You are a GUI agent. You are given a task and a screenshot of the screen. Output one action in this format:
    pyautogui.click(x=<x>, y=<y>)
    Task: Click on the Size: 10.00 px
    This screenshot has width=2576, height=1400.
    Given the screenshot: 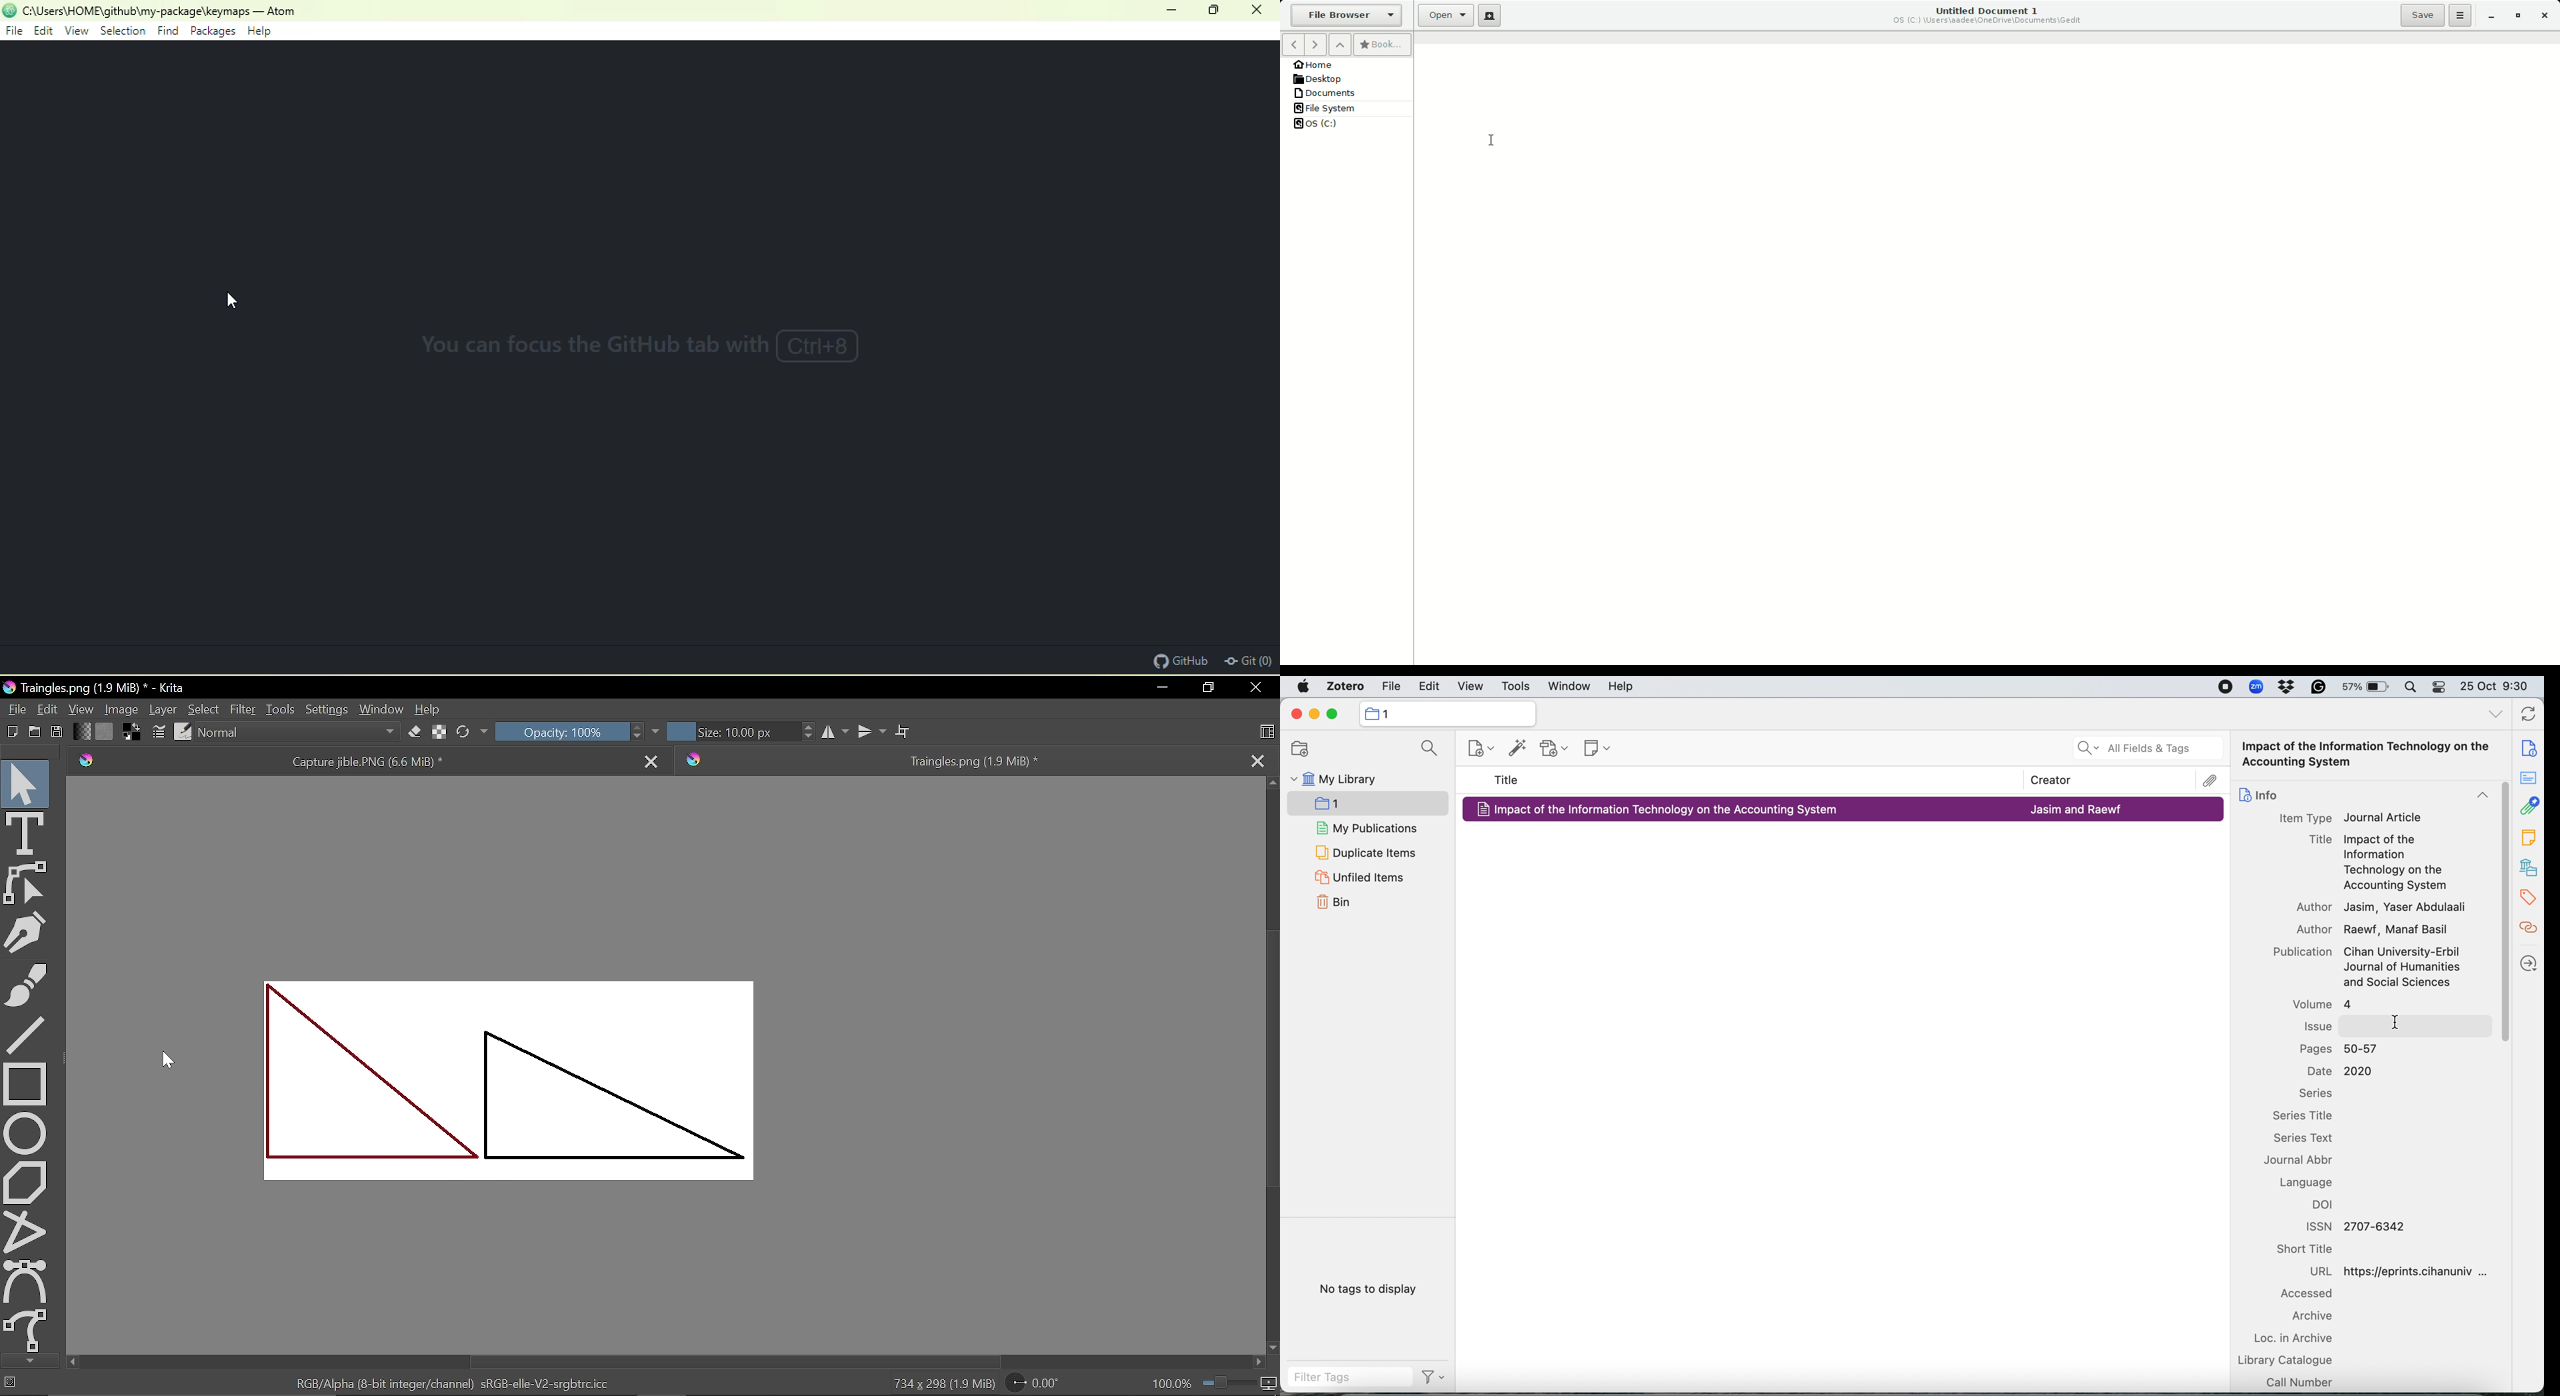 What is the action you would take?
    pyautogui.click(x=729, y=732)
    